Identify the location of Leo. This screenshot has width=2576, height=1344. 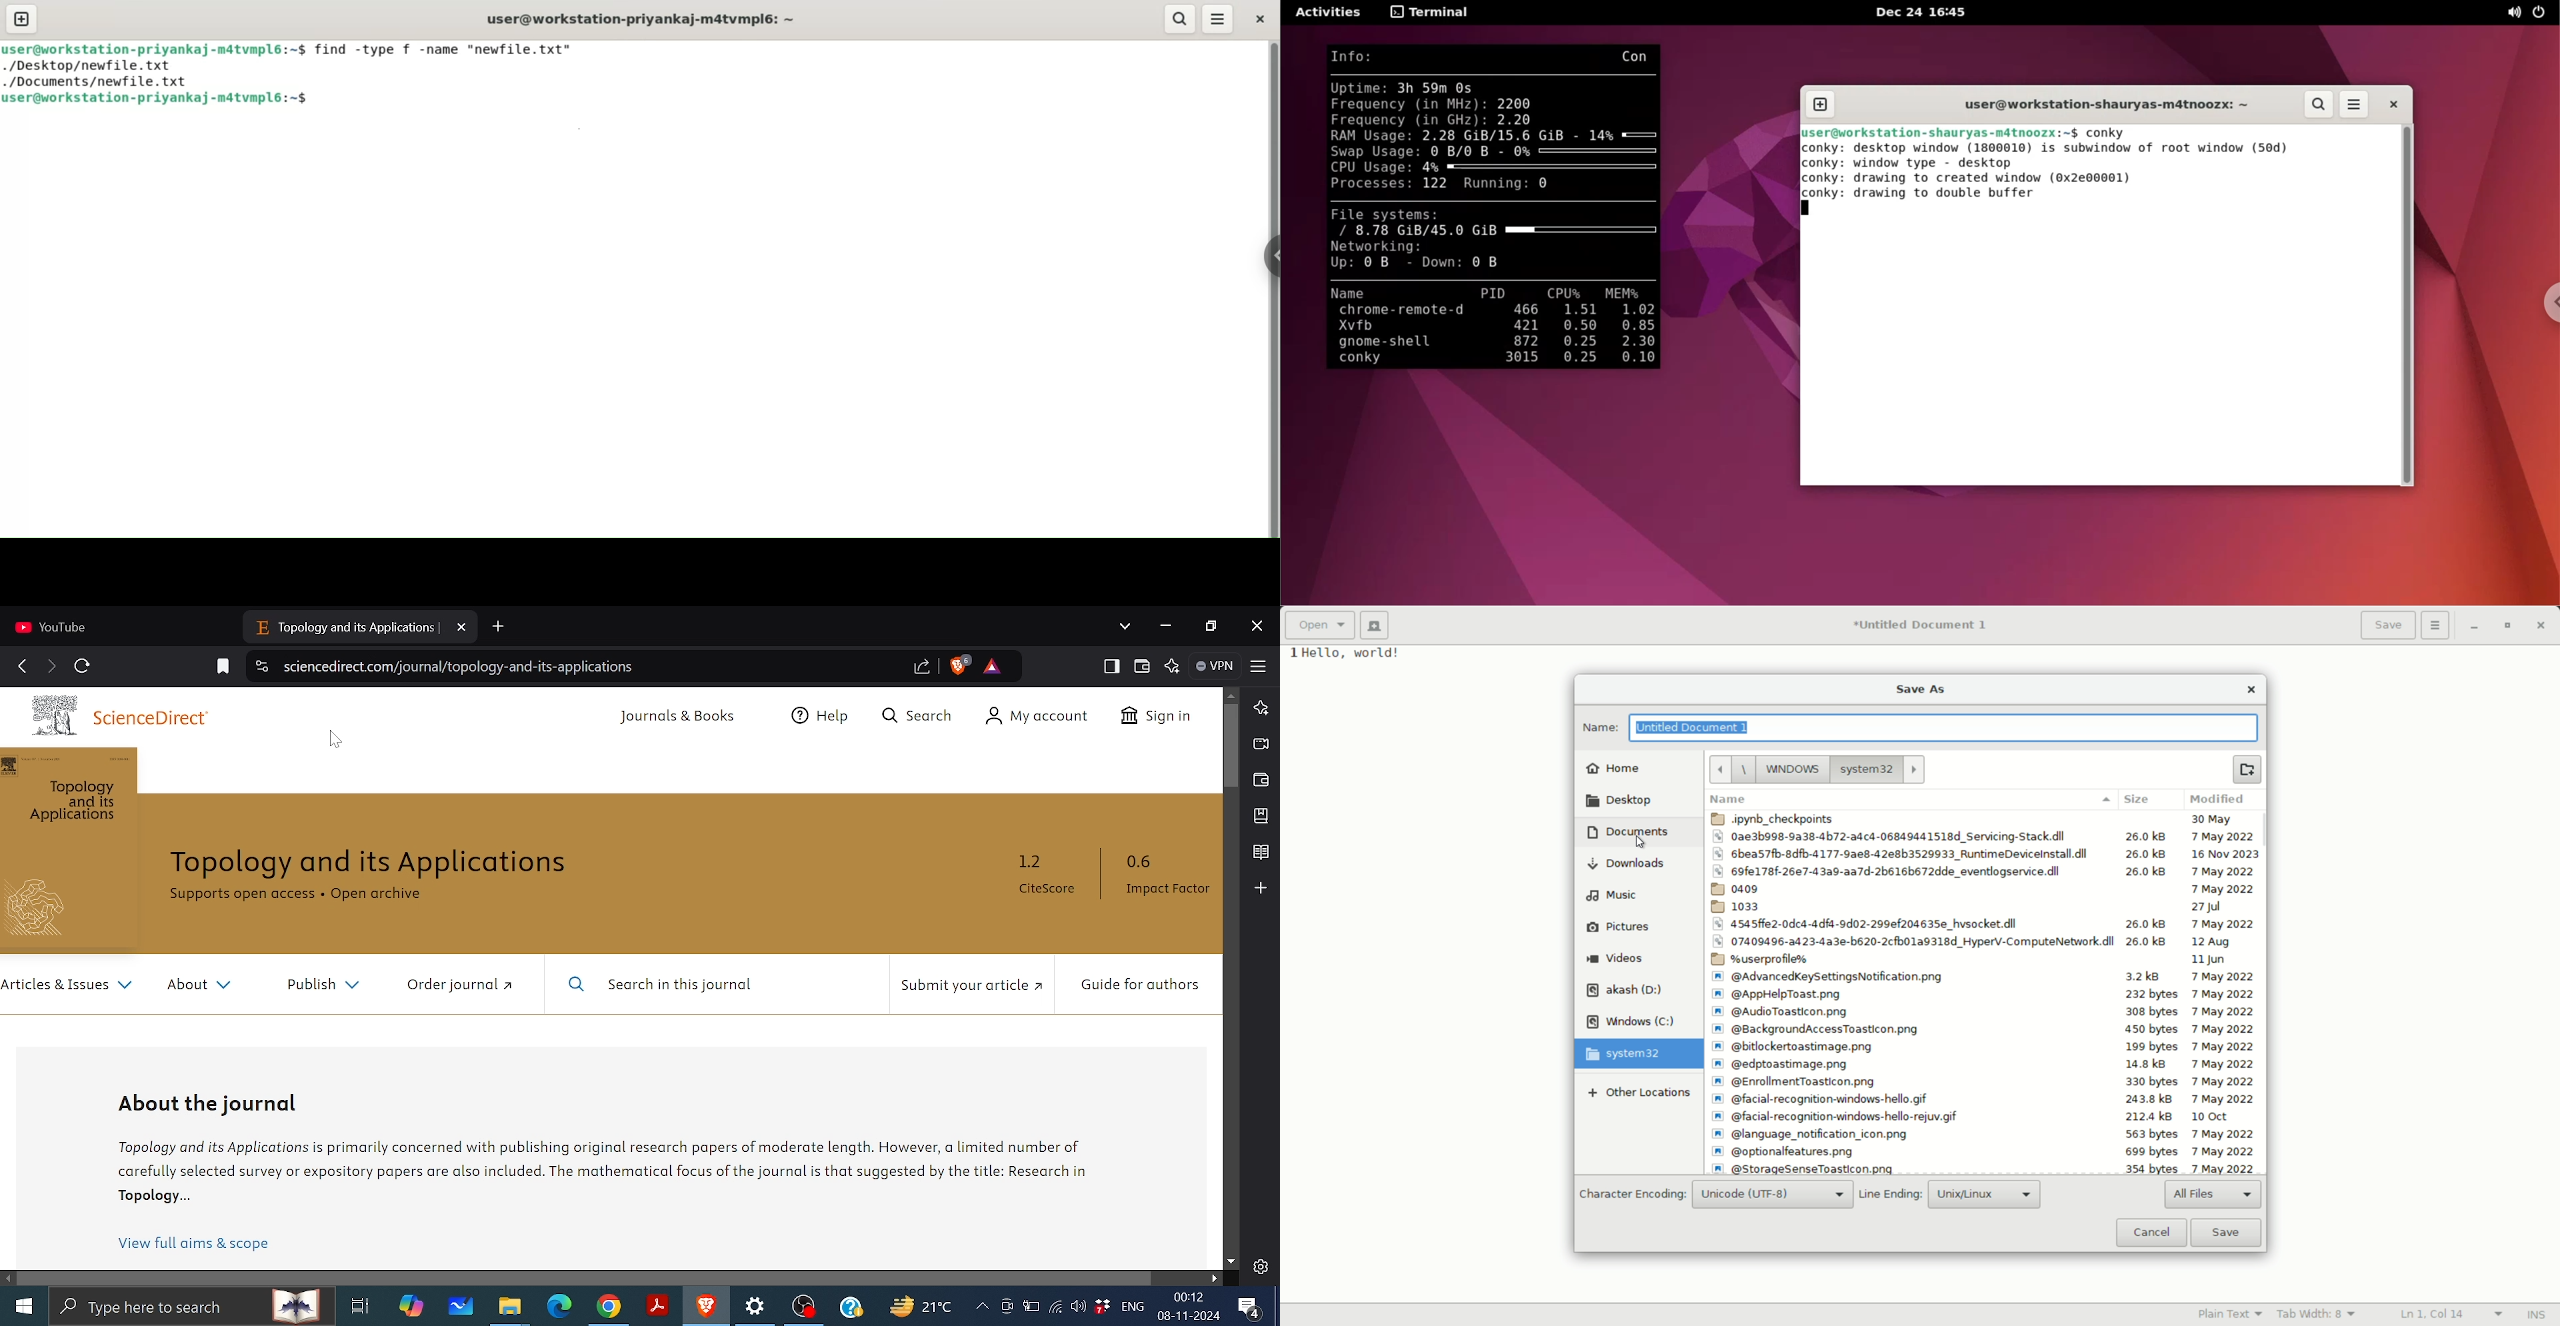
(1262, 706).